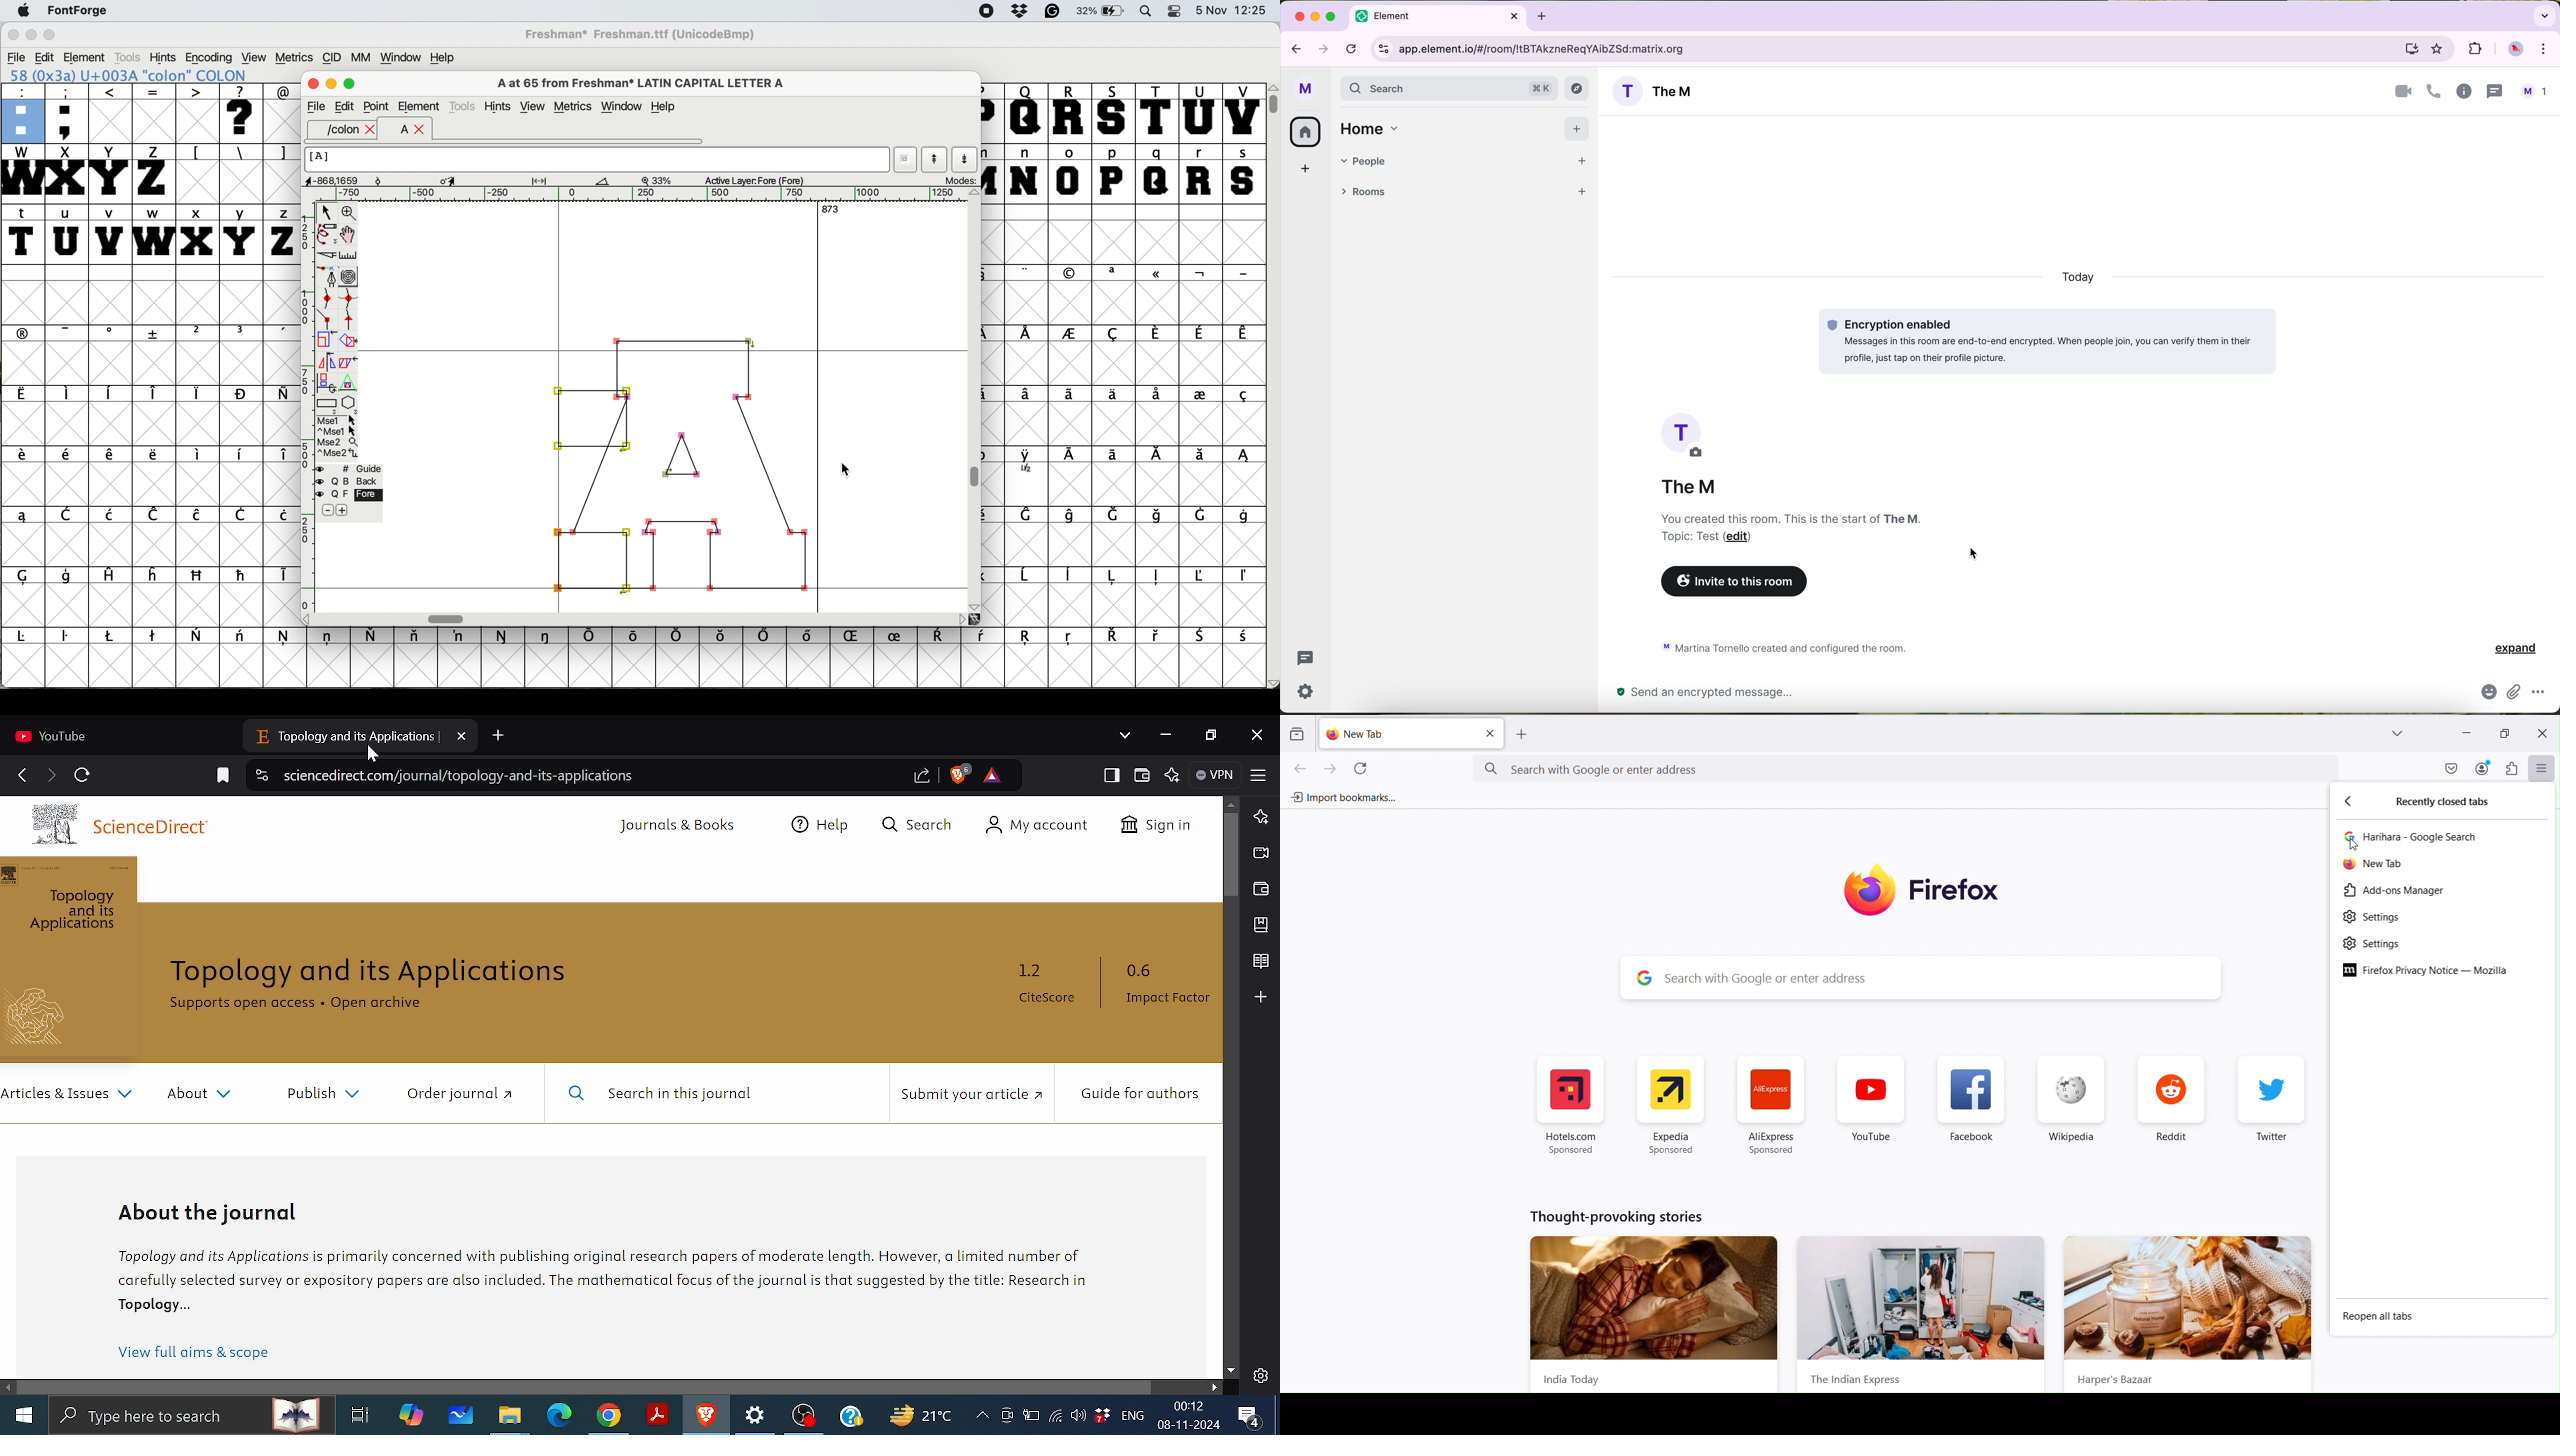  What do you see at coordinates (351, 401) in the screenshot?
I see `star or polygon` at bounding box center [351, 401].